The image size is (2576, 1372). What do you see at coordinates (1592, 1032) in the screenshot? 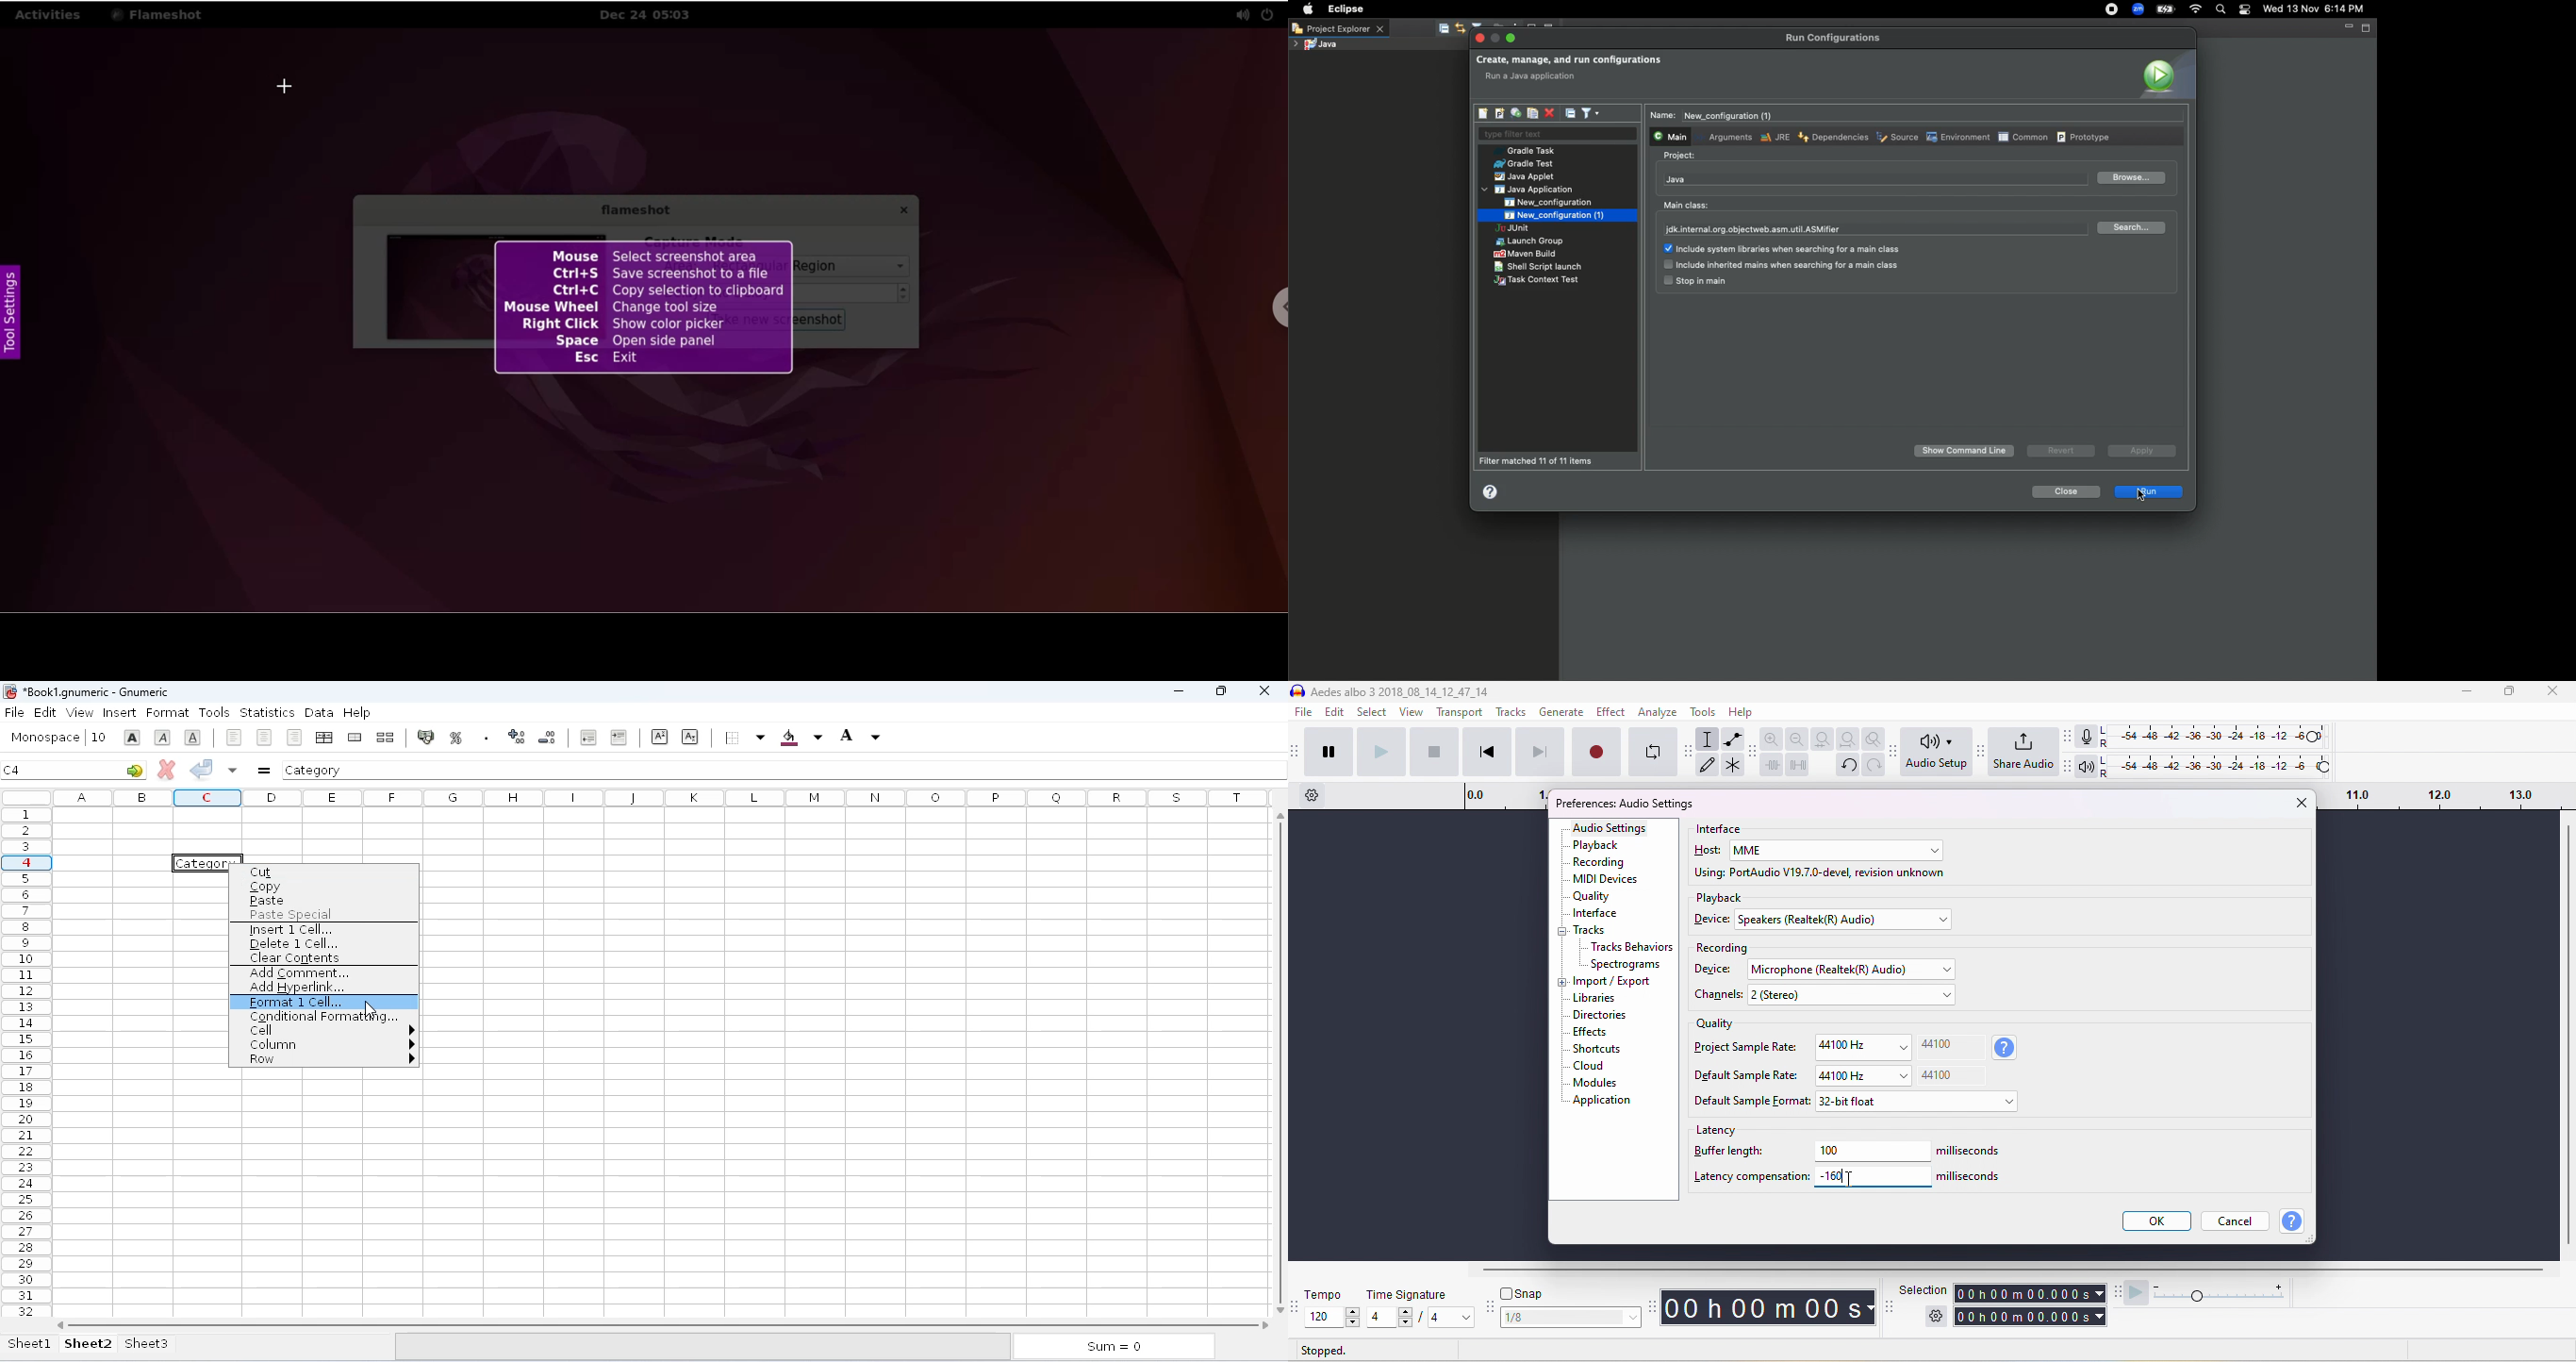
I see `effects` at bounding box center [1592, 1032].